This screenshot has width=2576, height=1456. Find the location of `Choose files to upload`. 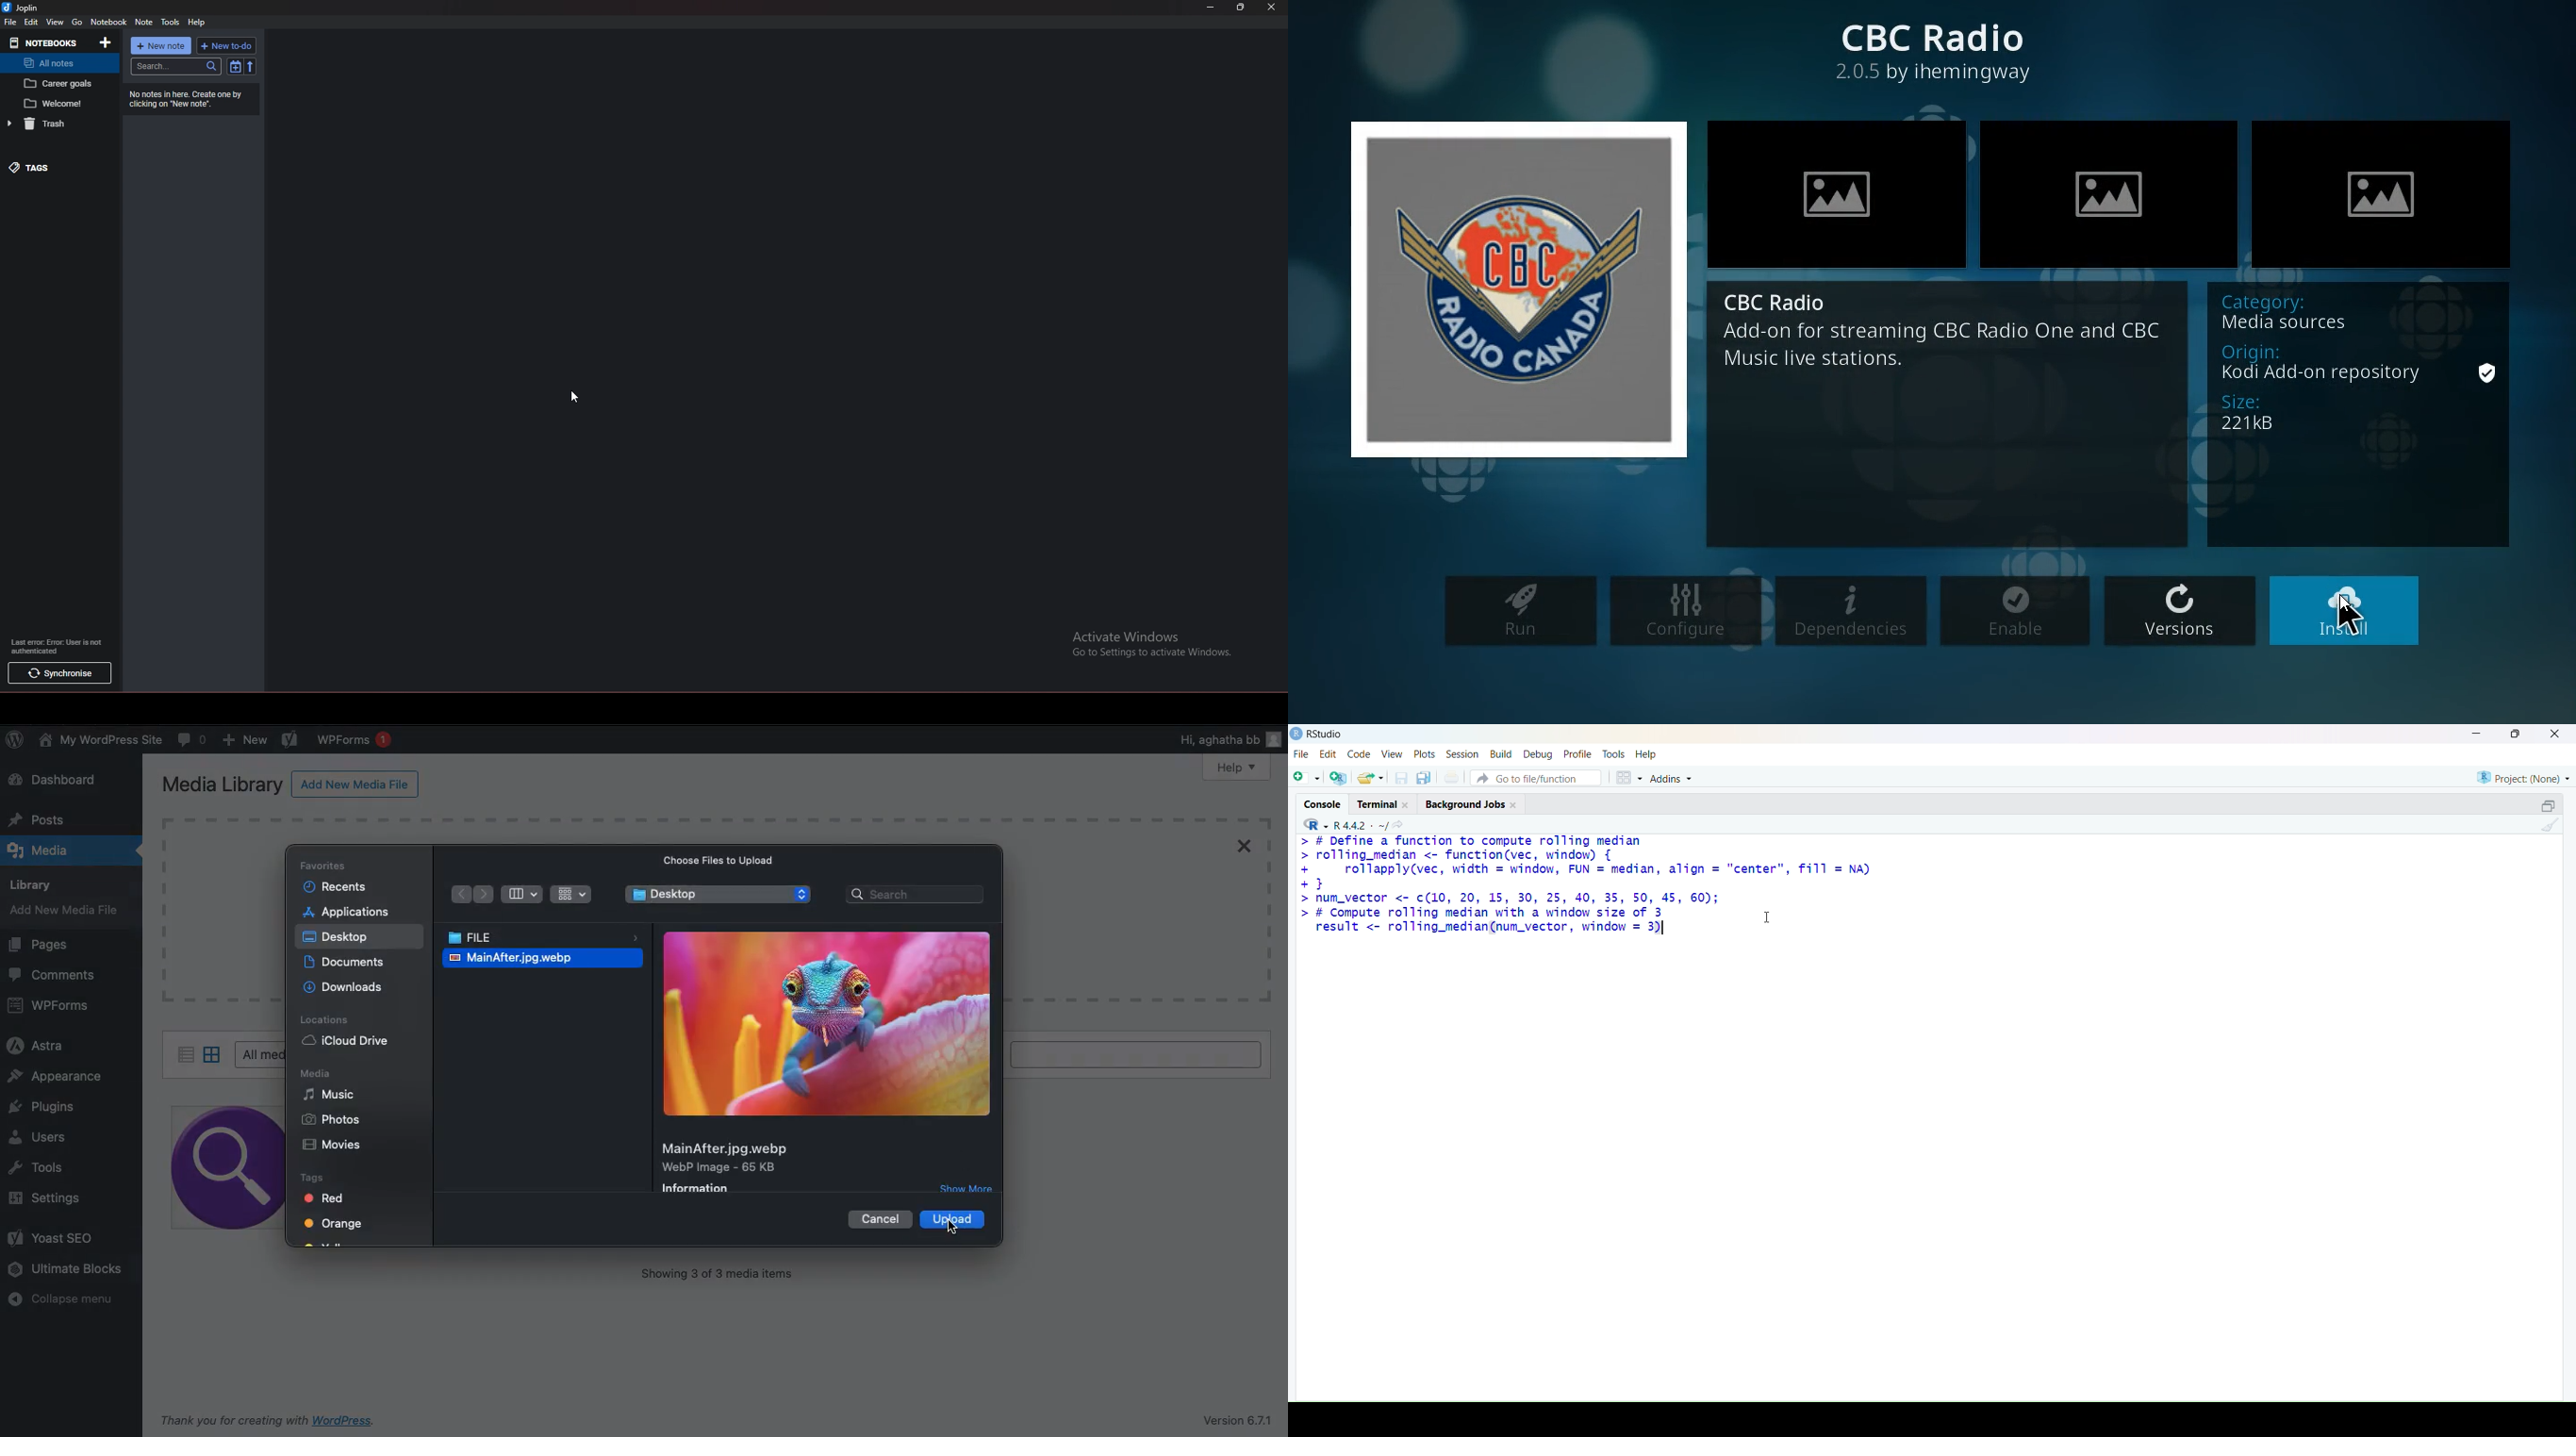

Choose files to upload is located at coordinates (722, 859).